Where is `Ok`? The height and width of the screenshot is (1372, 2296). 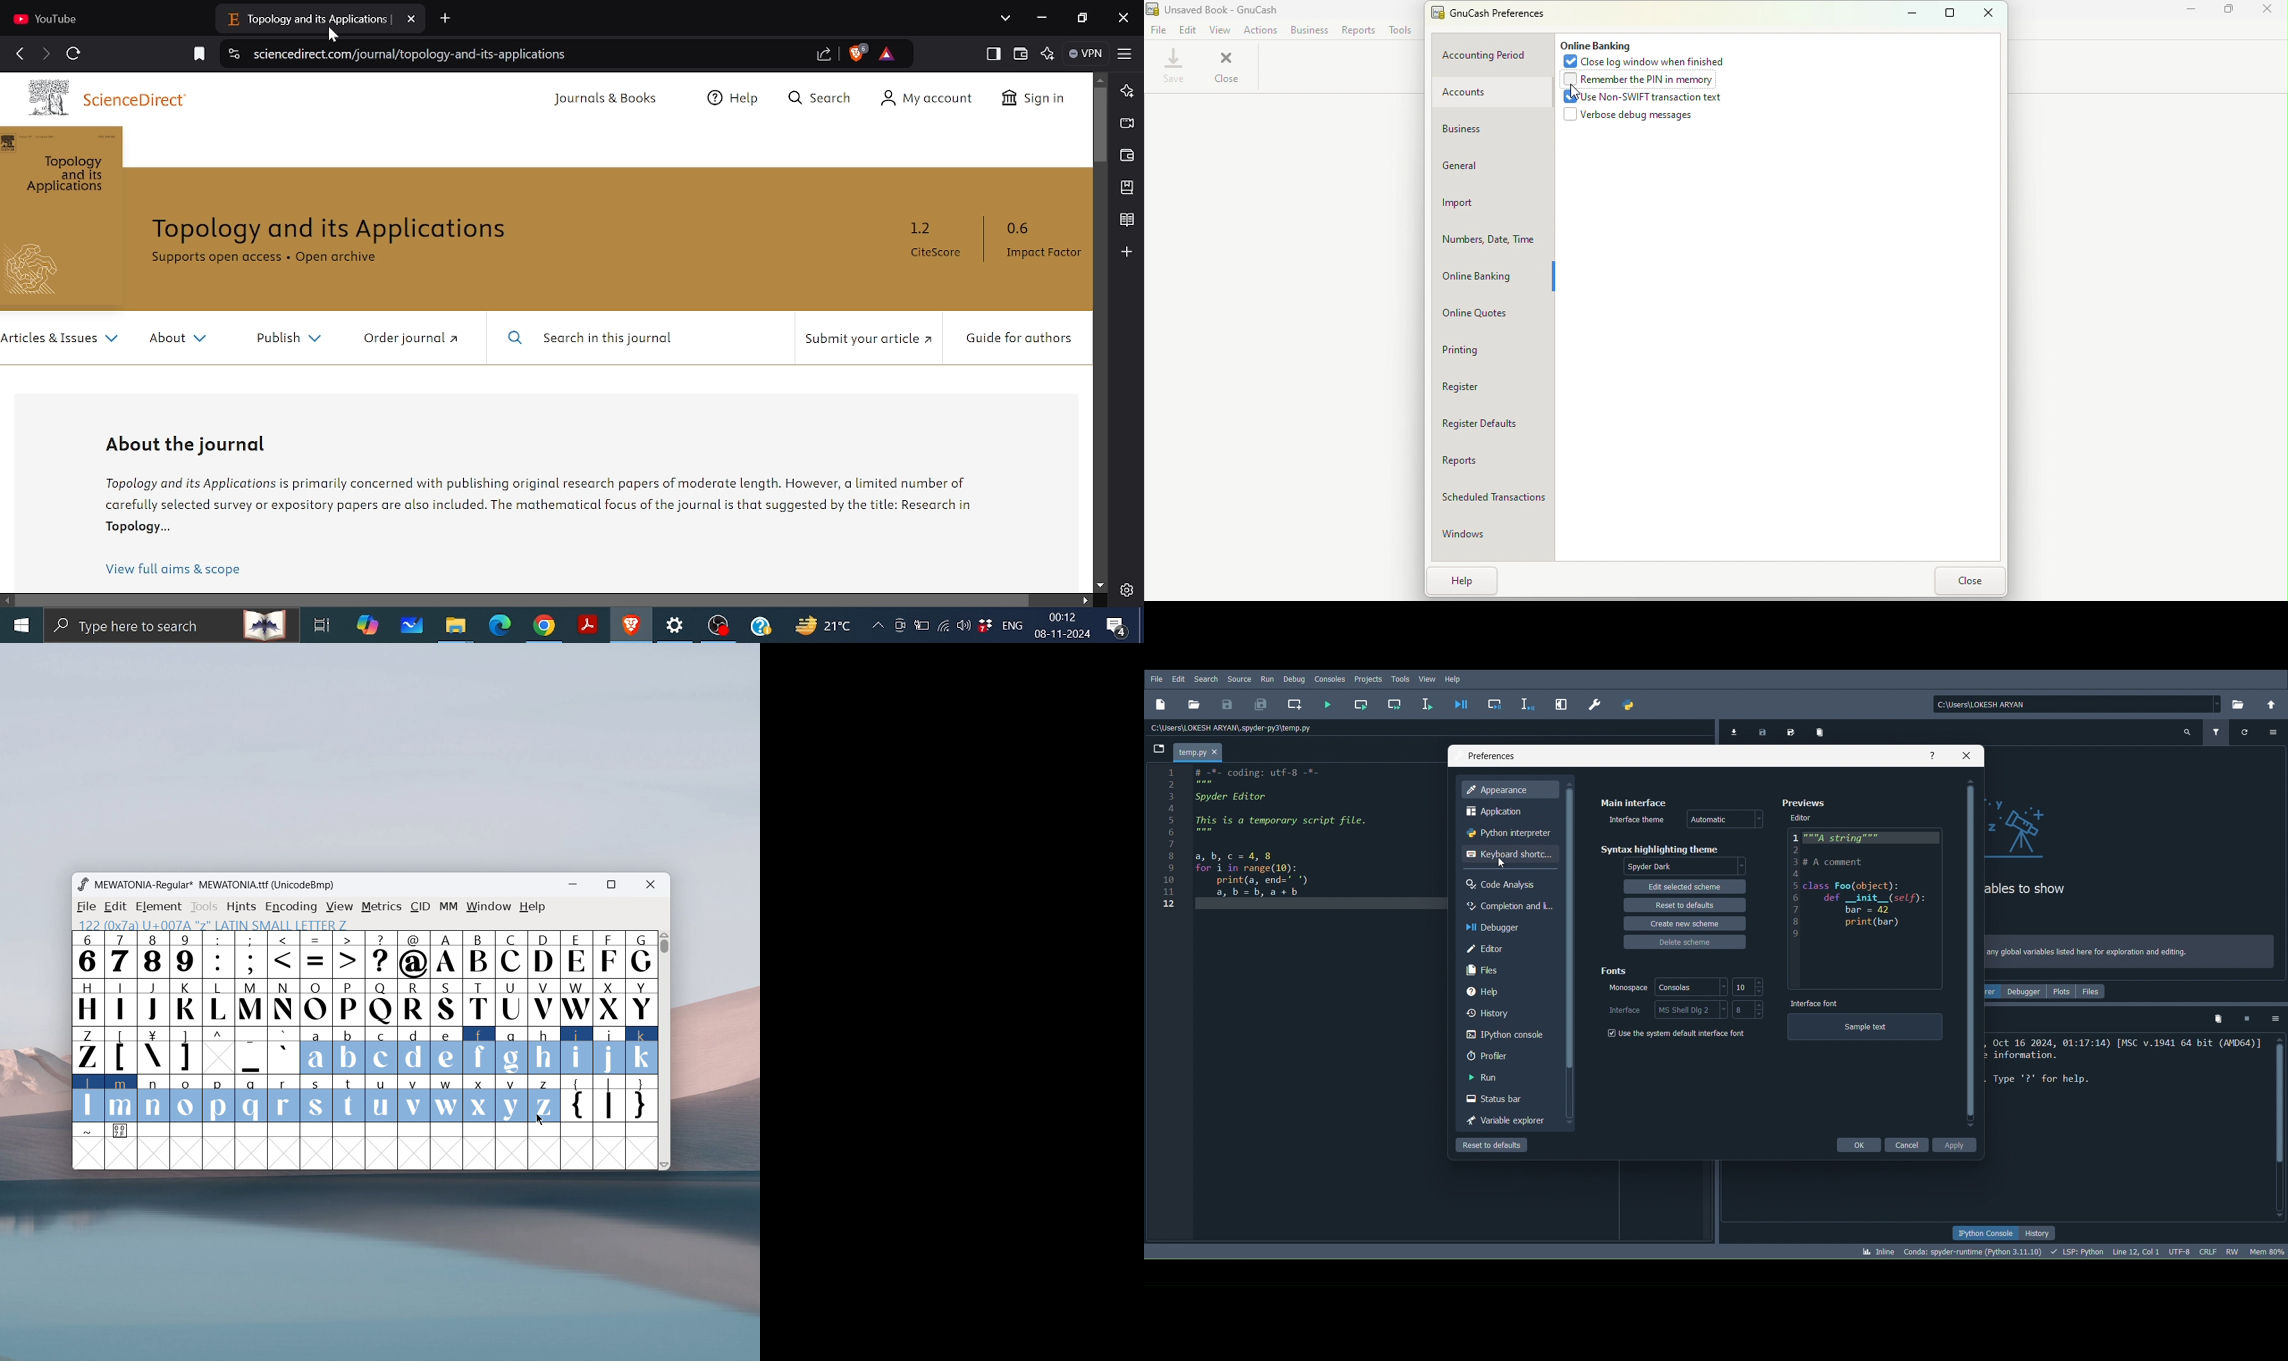
Ok is located at coordinates (1859, 1145).